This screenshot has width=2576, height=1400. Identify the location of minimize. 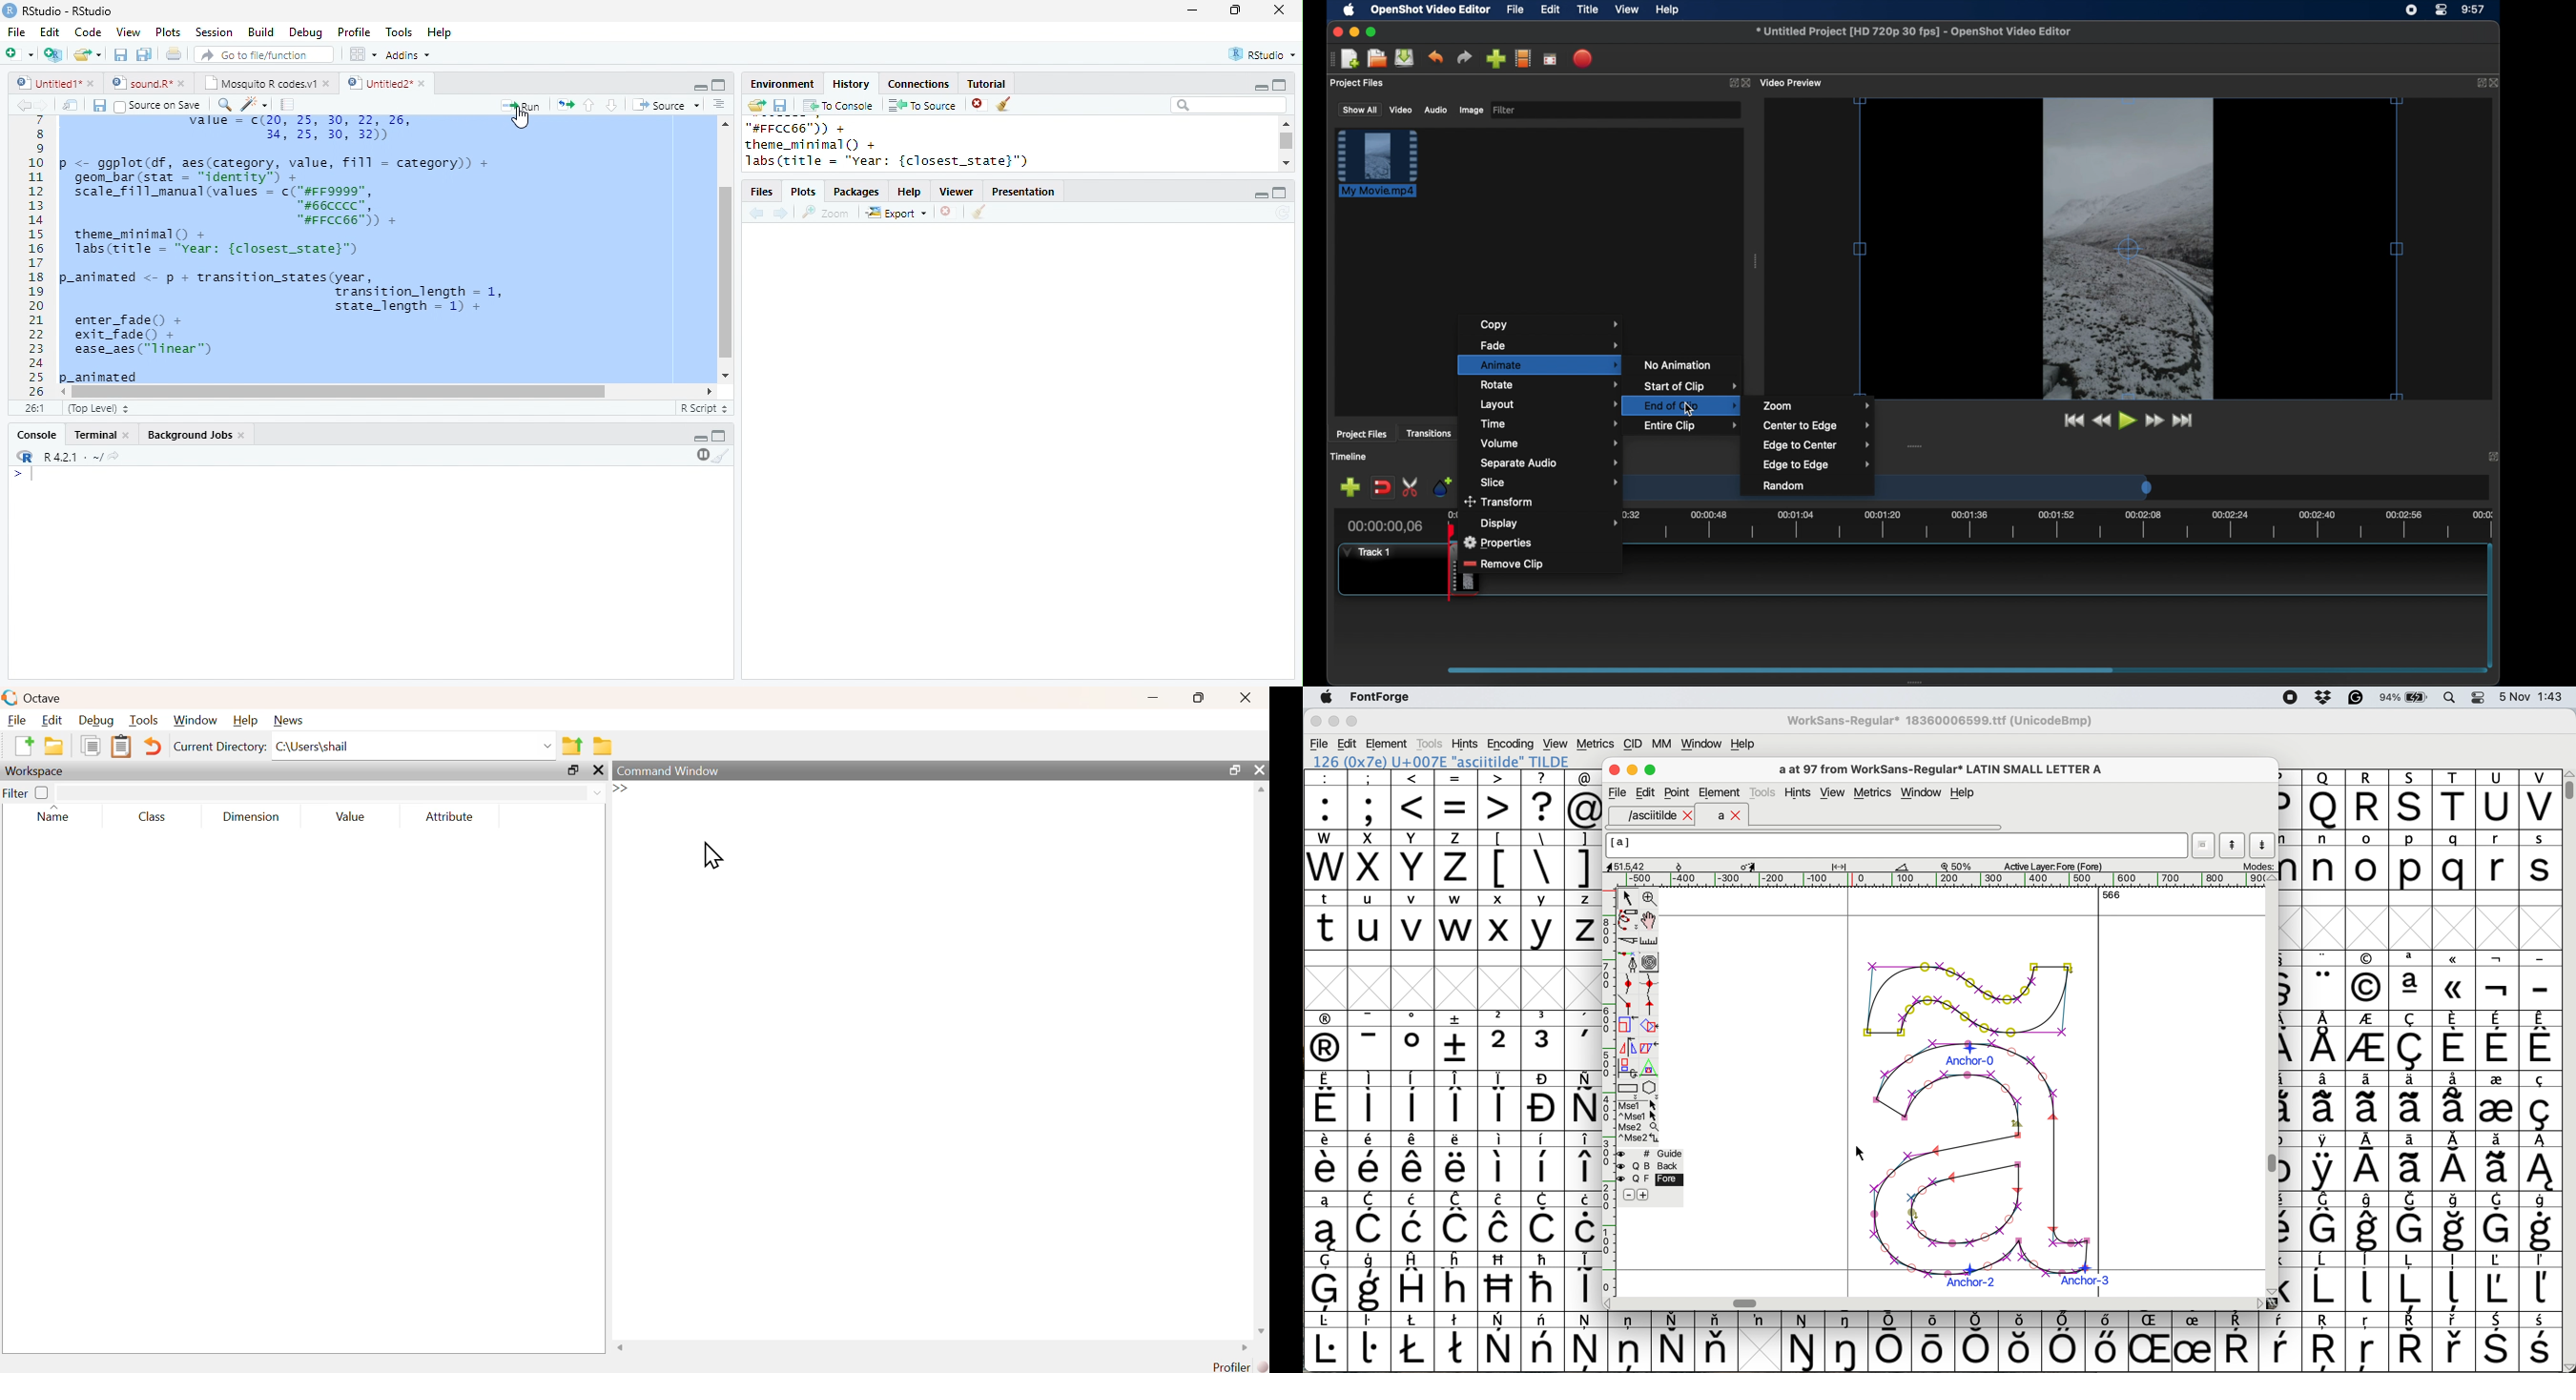
(1261, 195).